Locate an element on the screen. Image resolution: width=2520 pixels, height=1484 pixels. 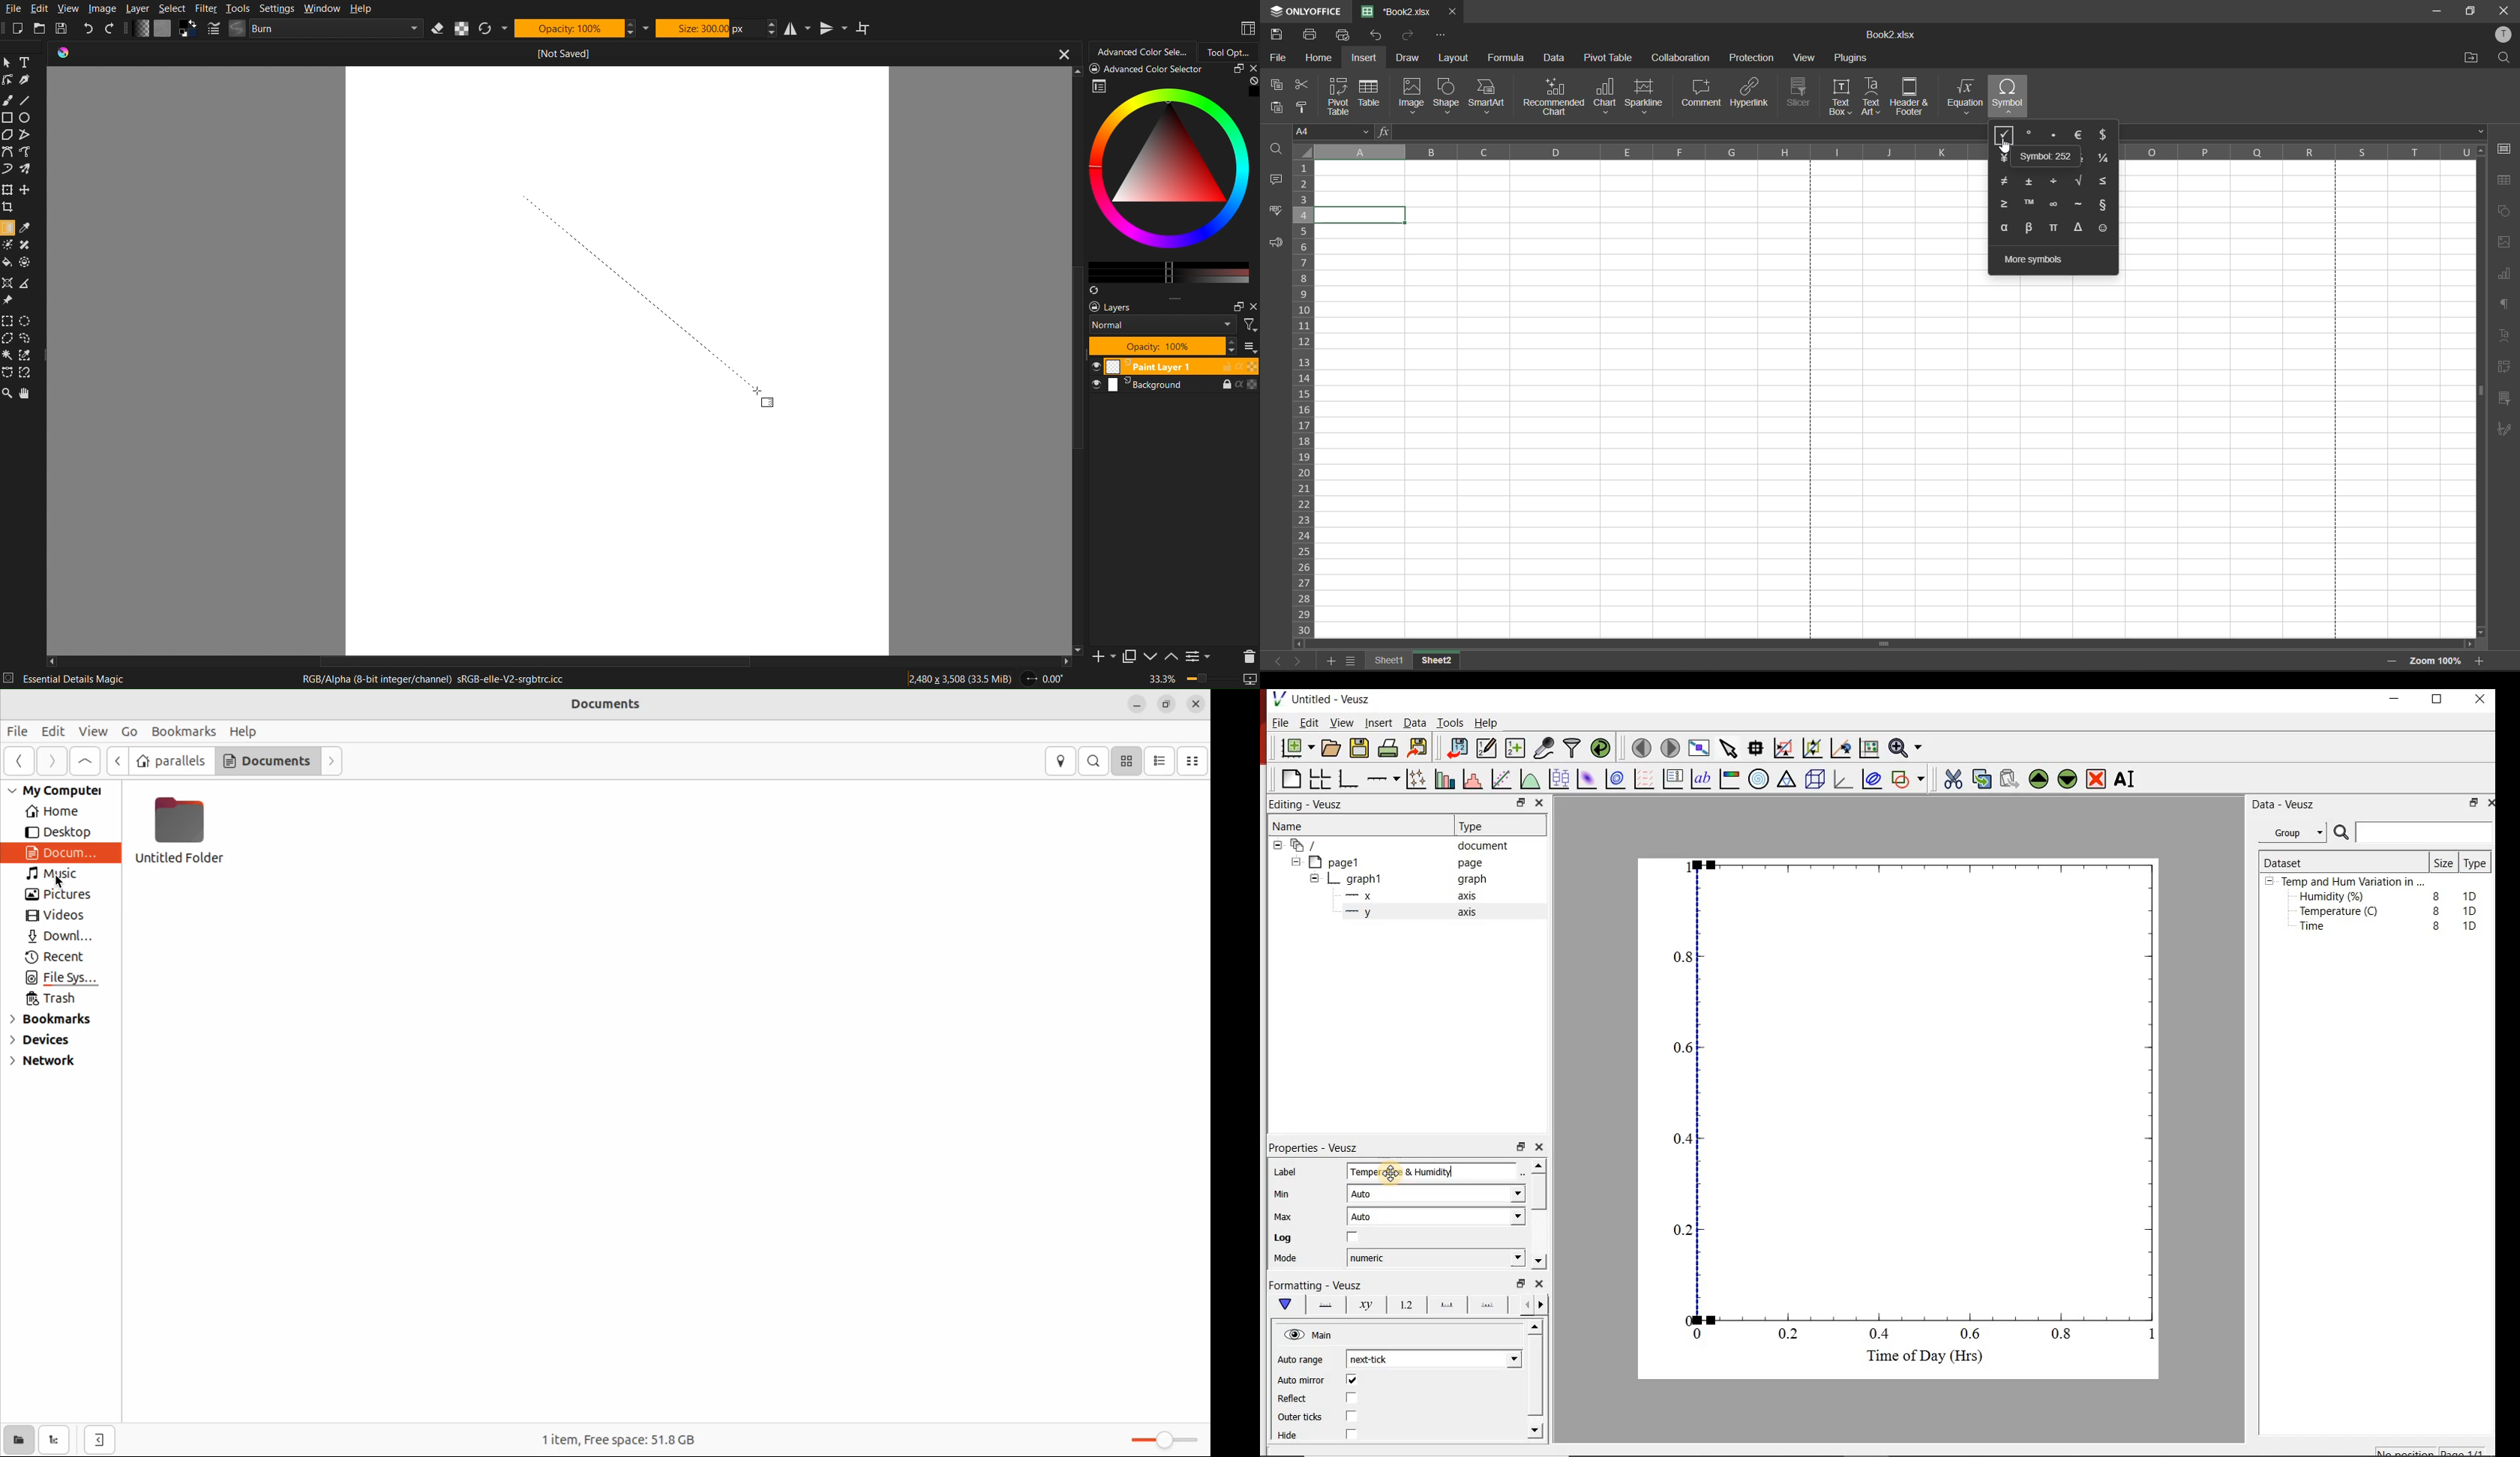
Auto is located at coordinates (1369, 1194).